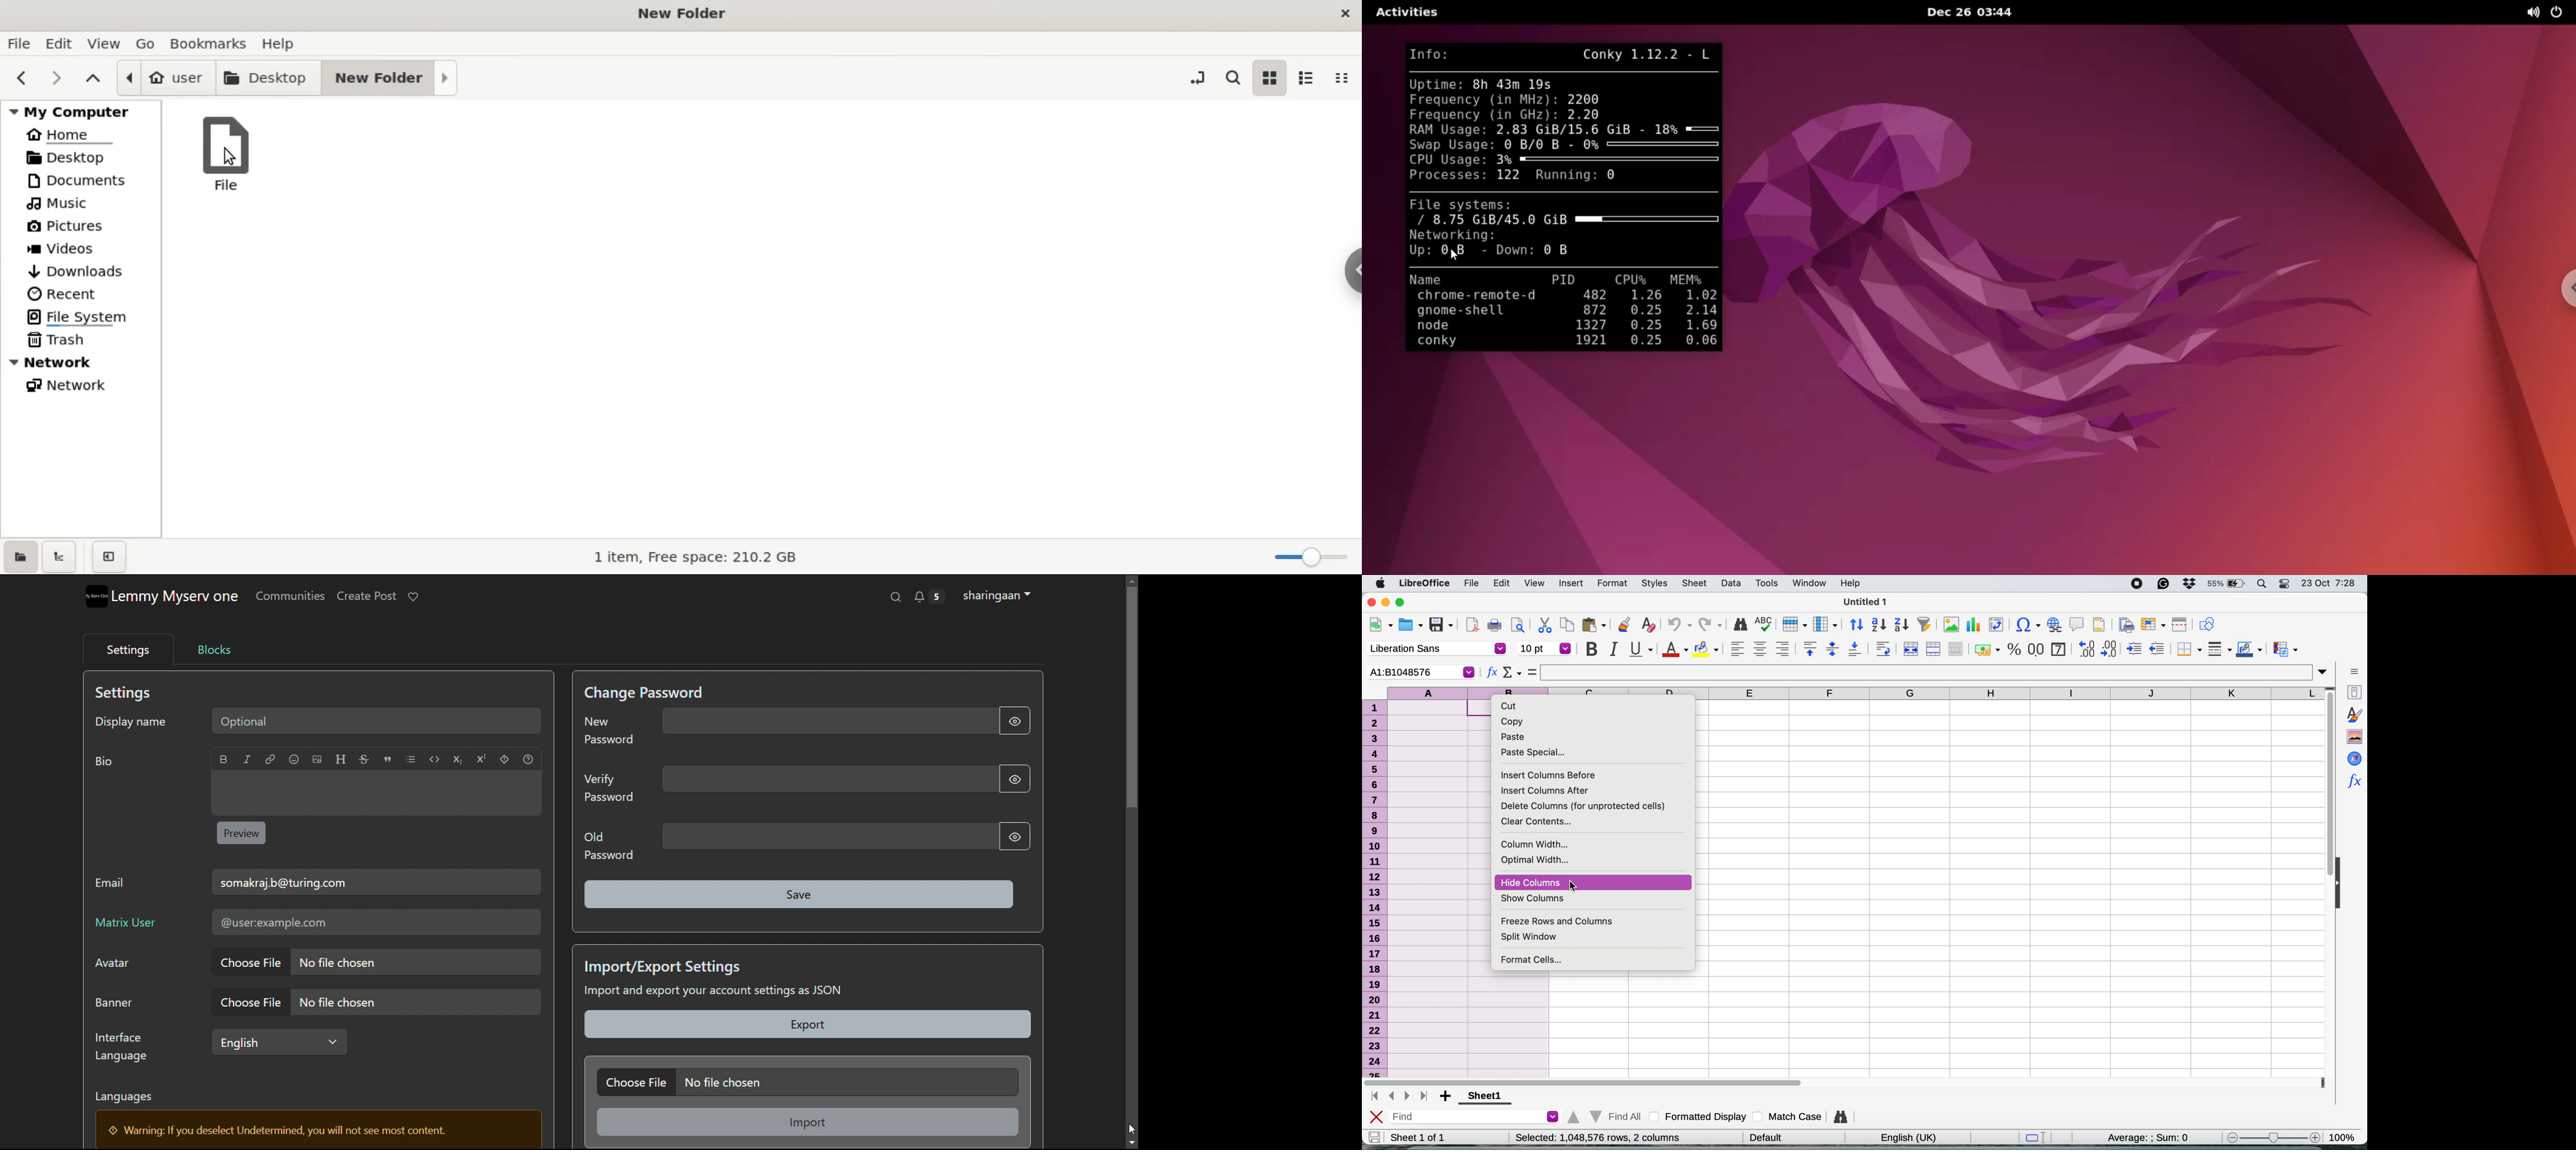  Describe the element at coordinates (2270, 1137) in the screenshot. I see `zoom scale` at that location.